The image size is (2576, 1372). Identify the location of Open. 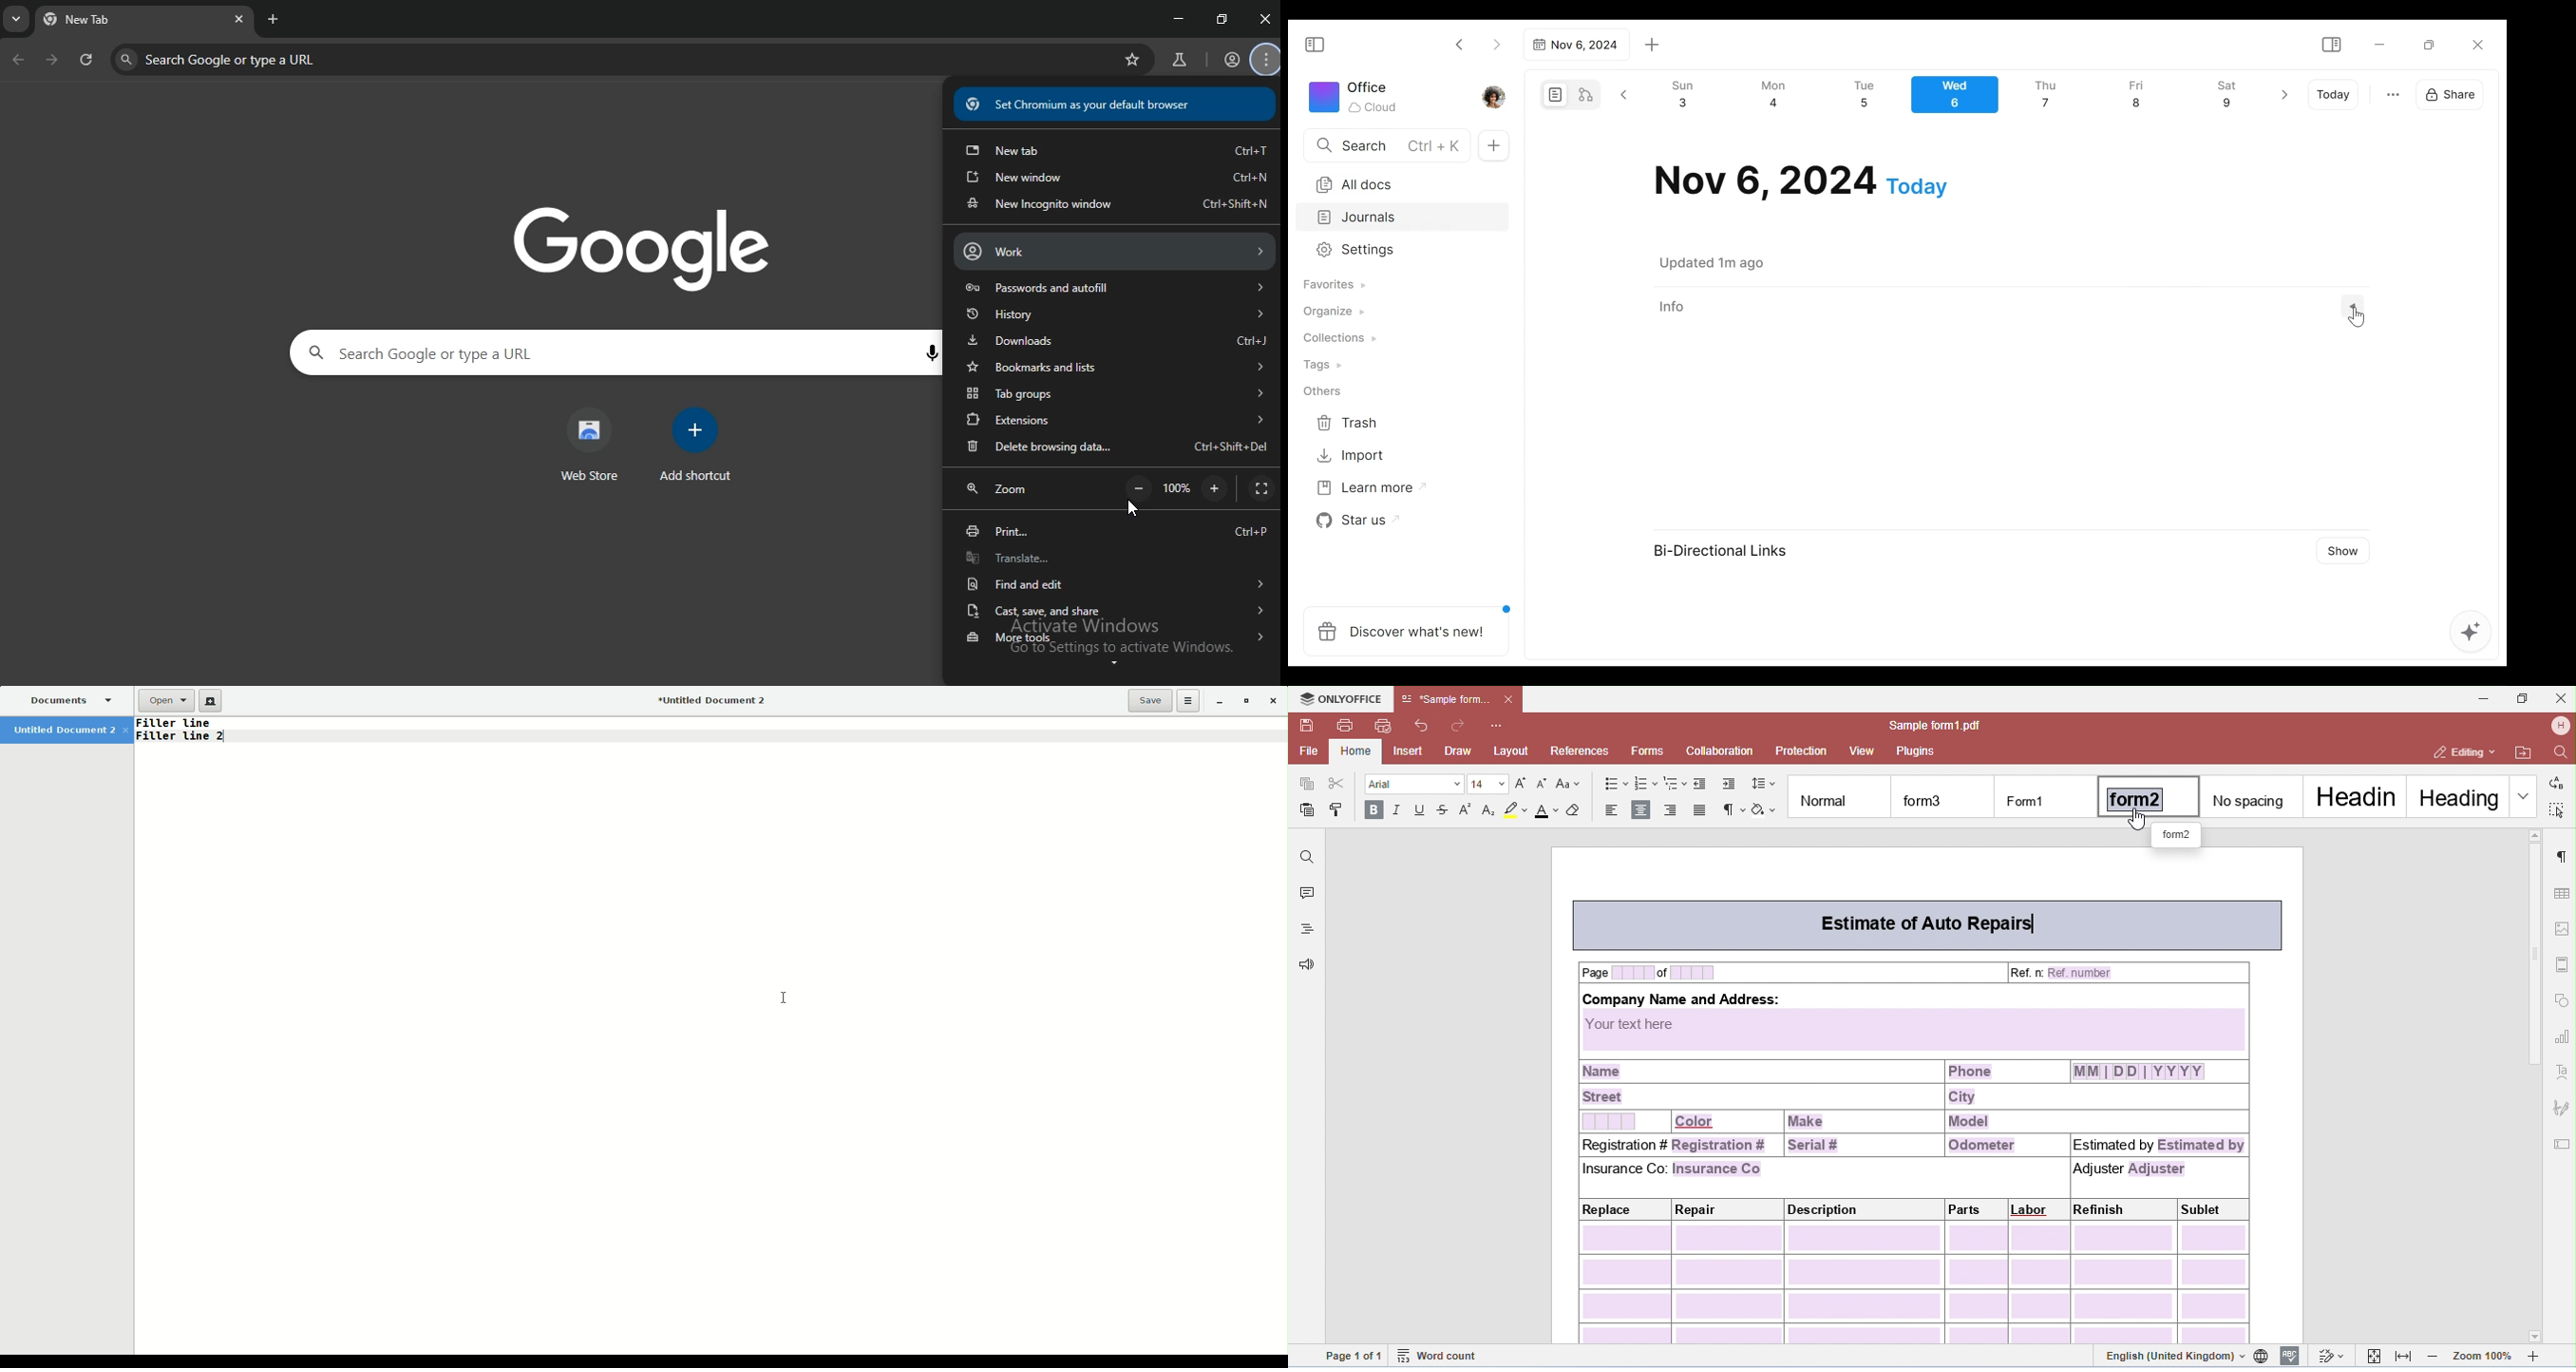
(165, 701).